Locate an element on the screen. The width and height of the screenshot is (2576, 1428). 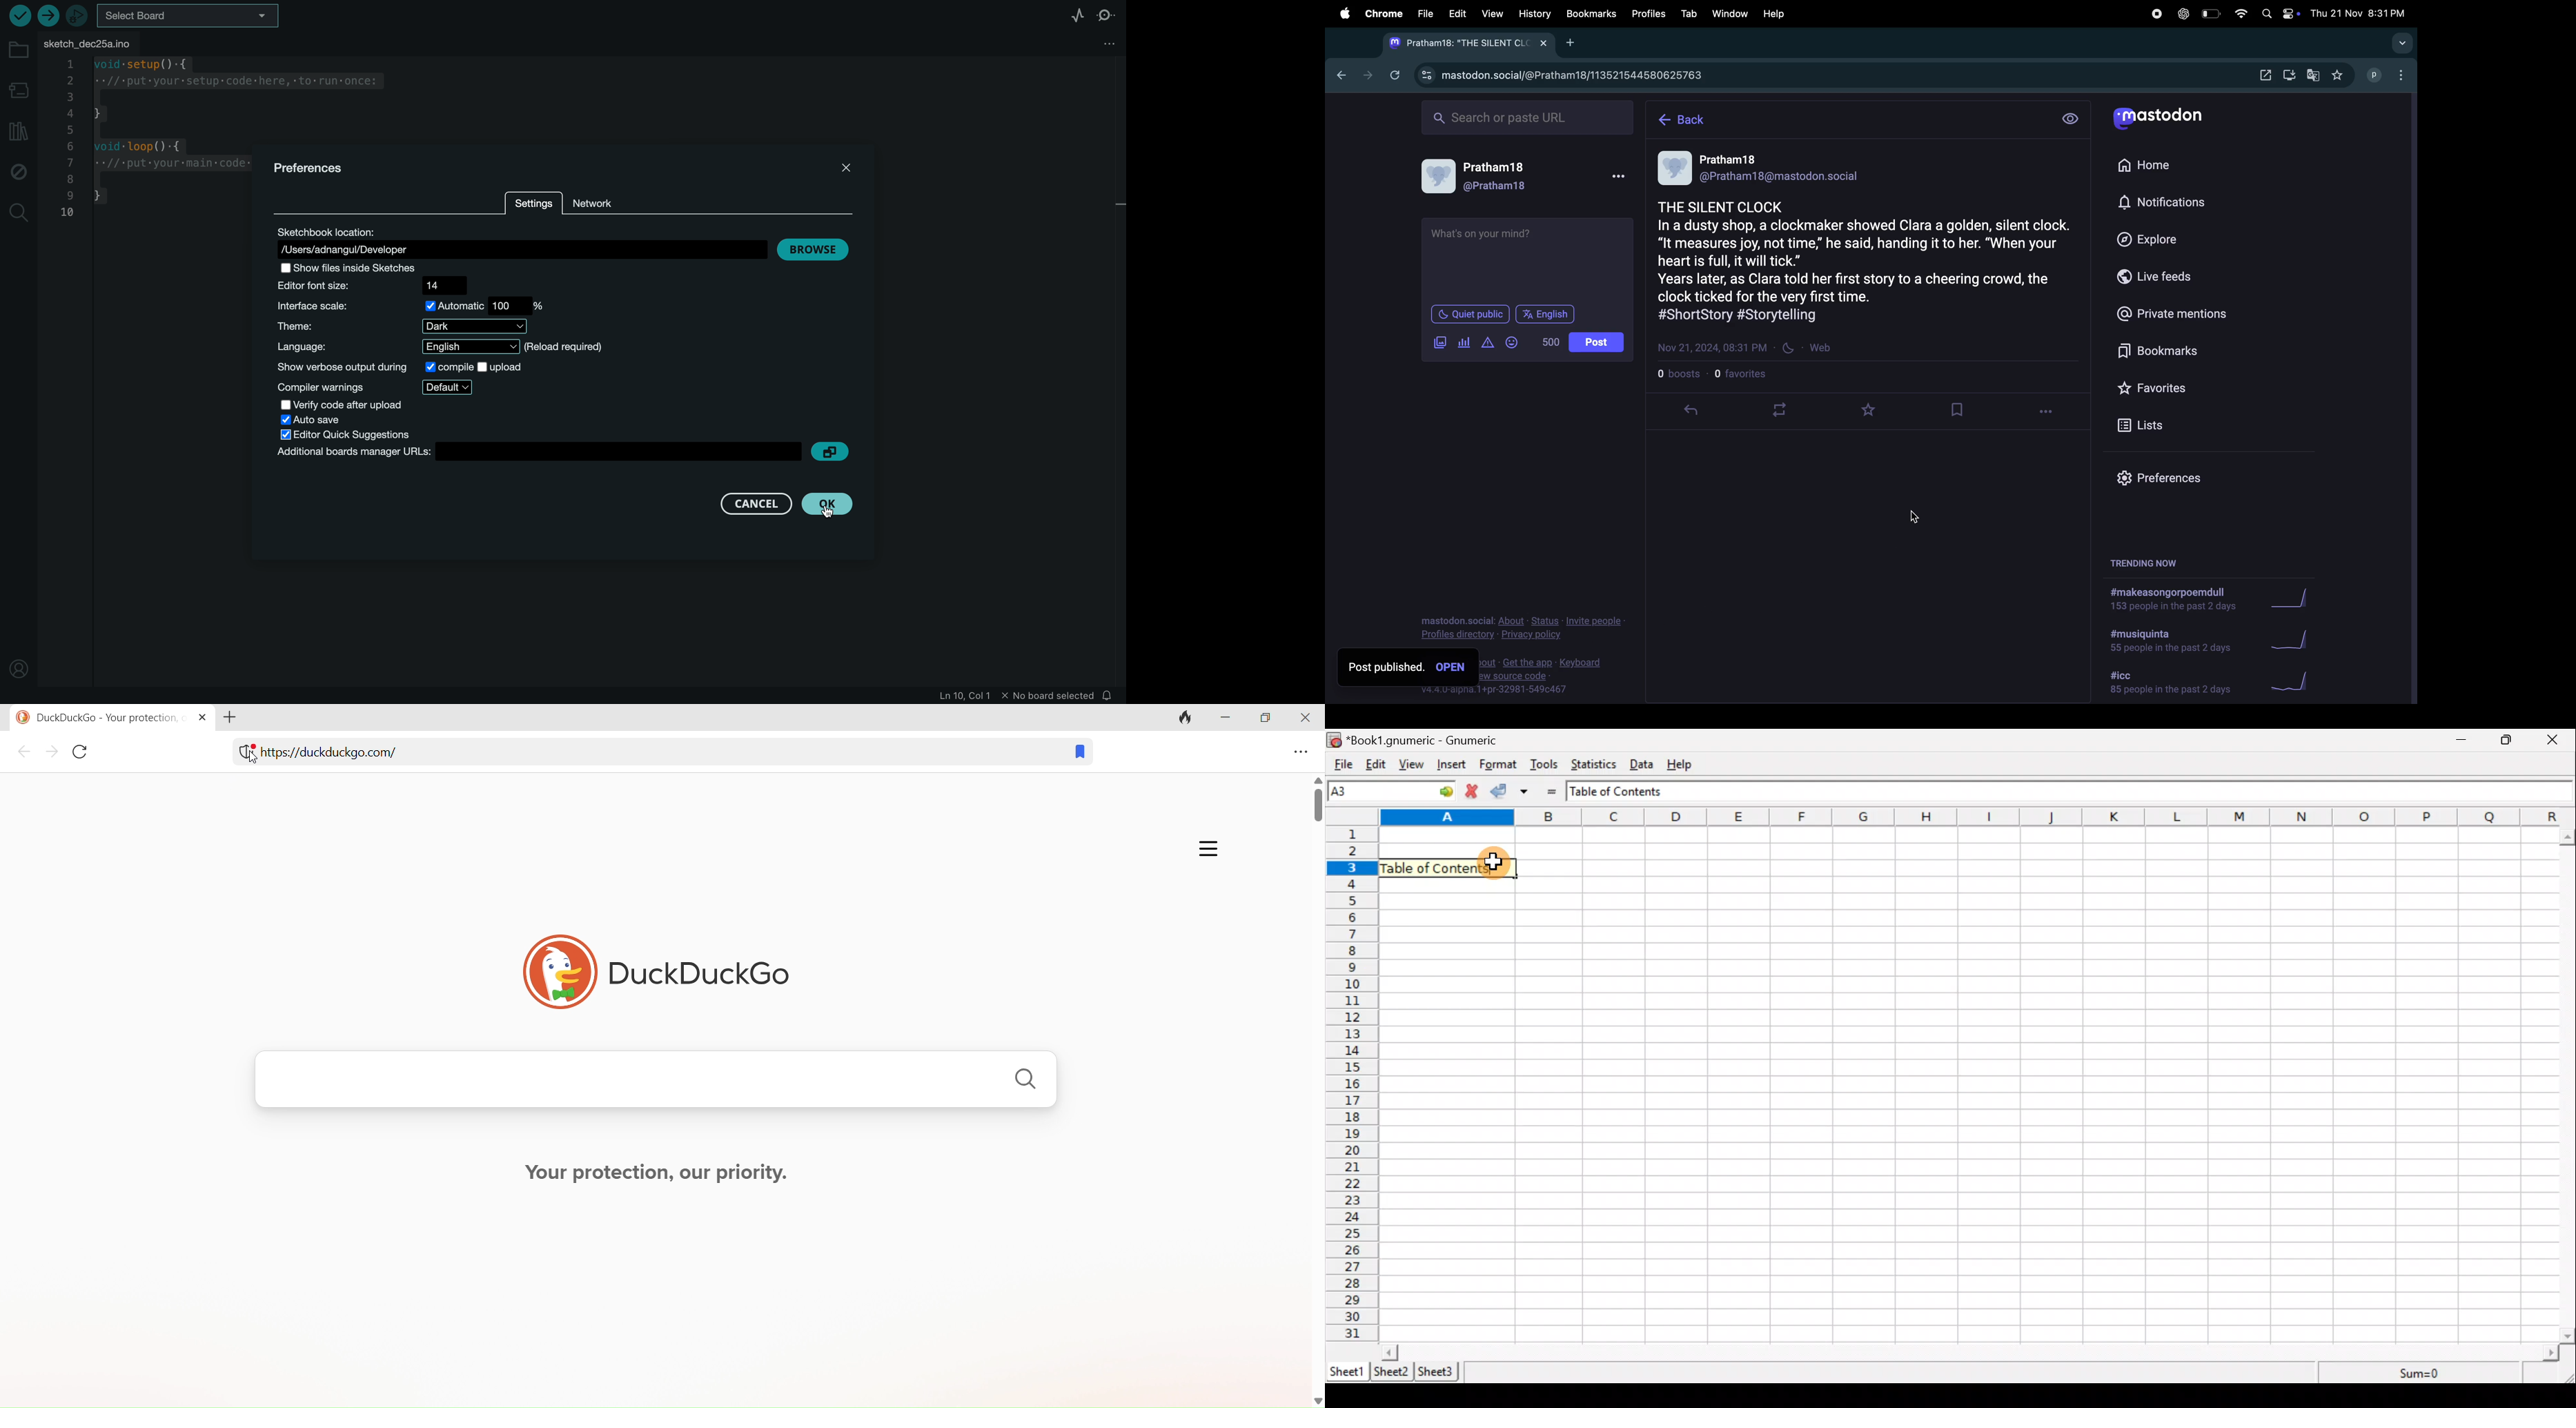
Edit is located at coordinates (1376, 765).